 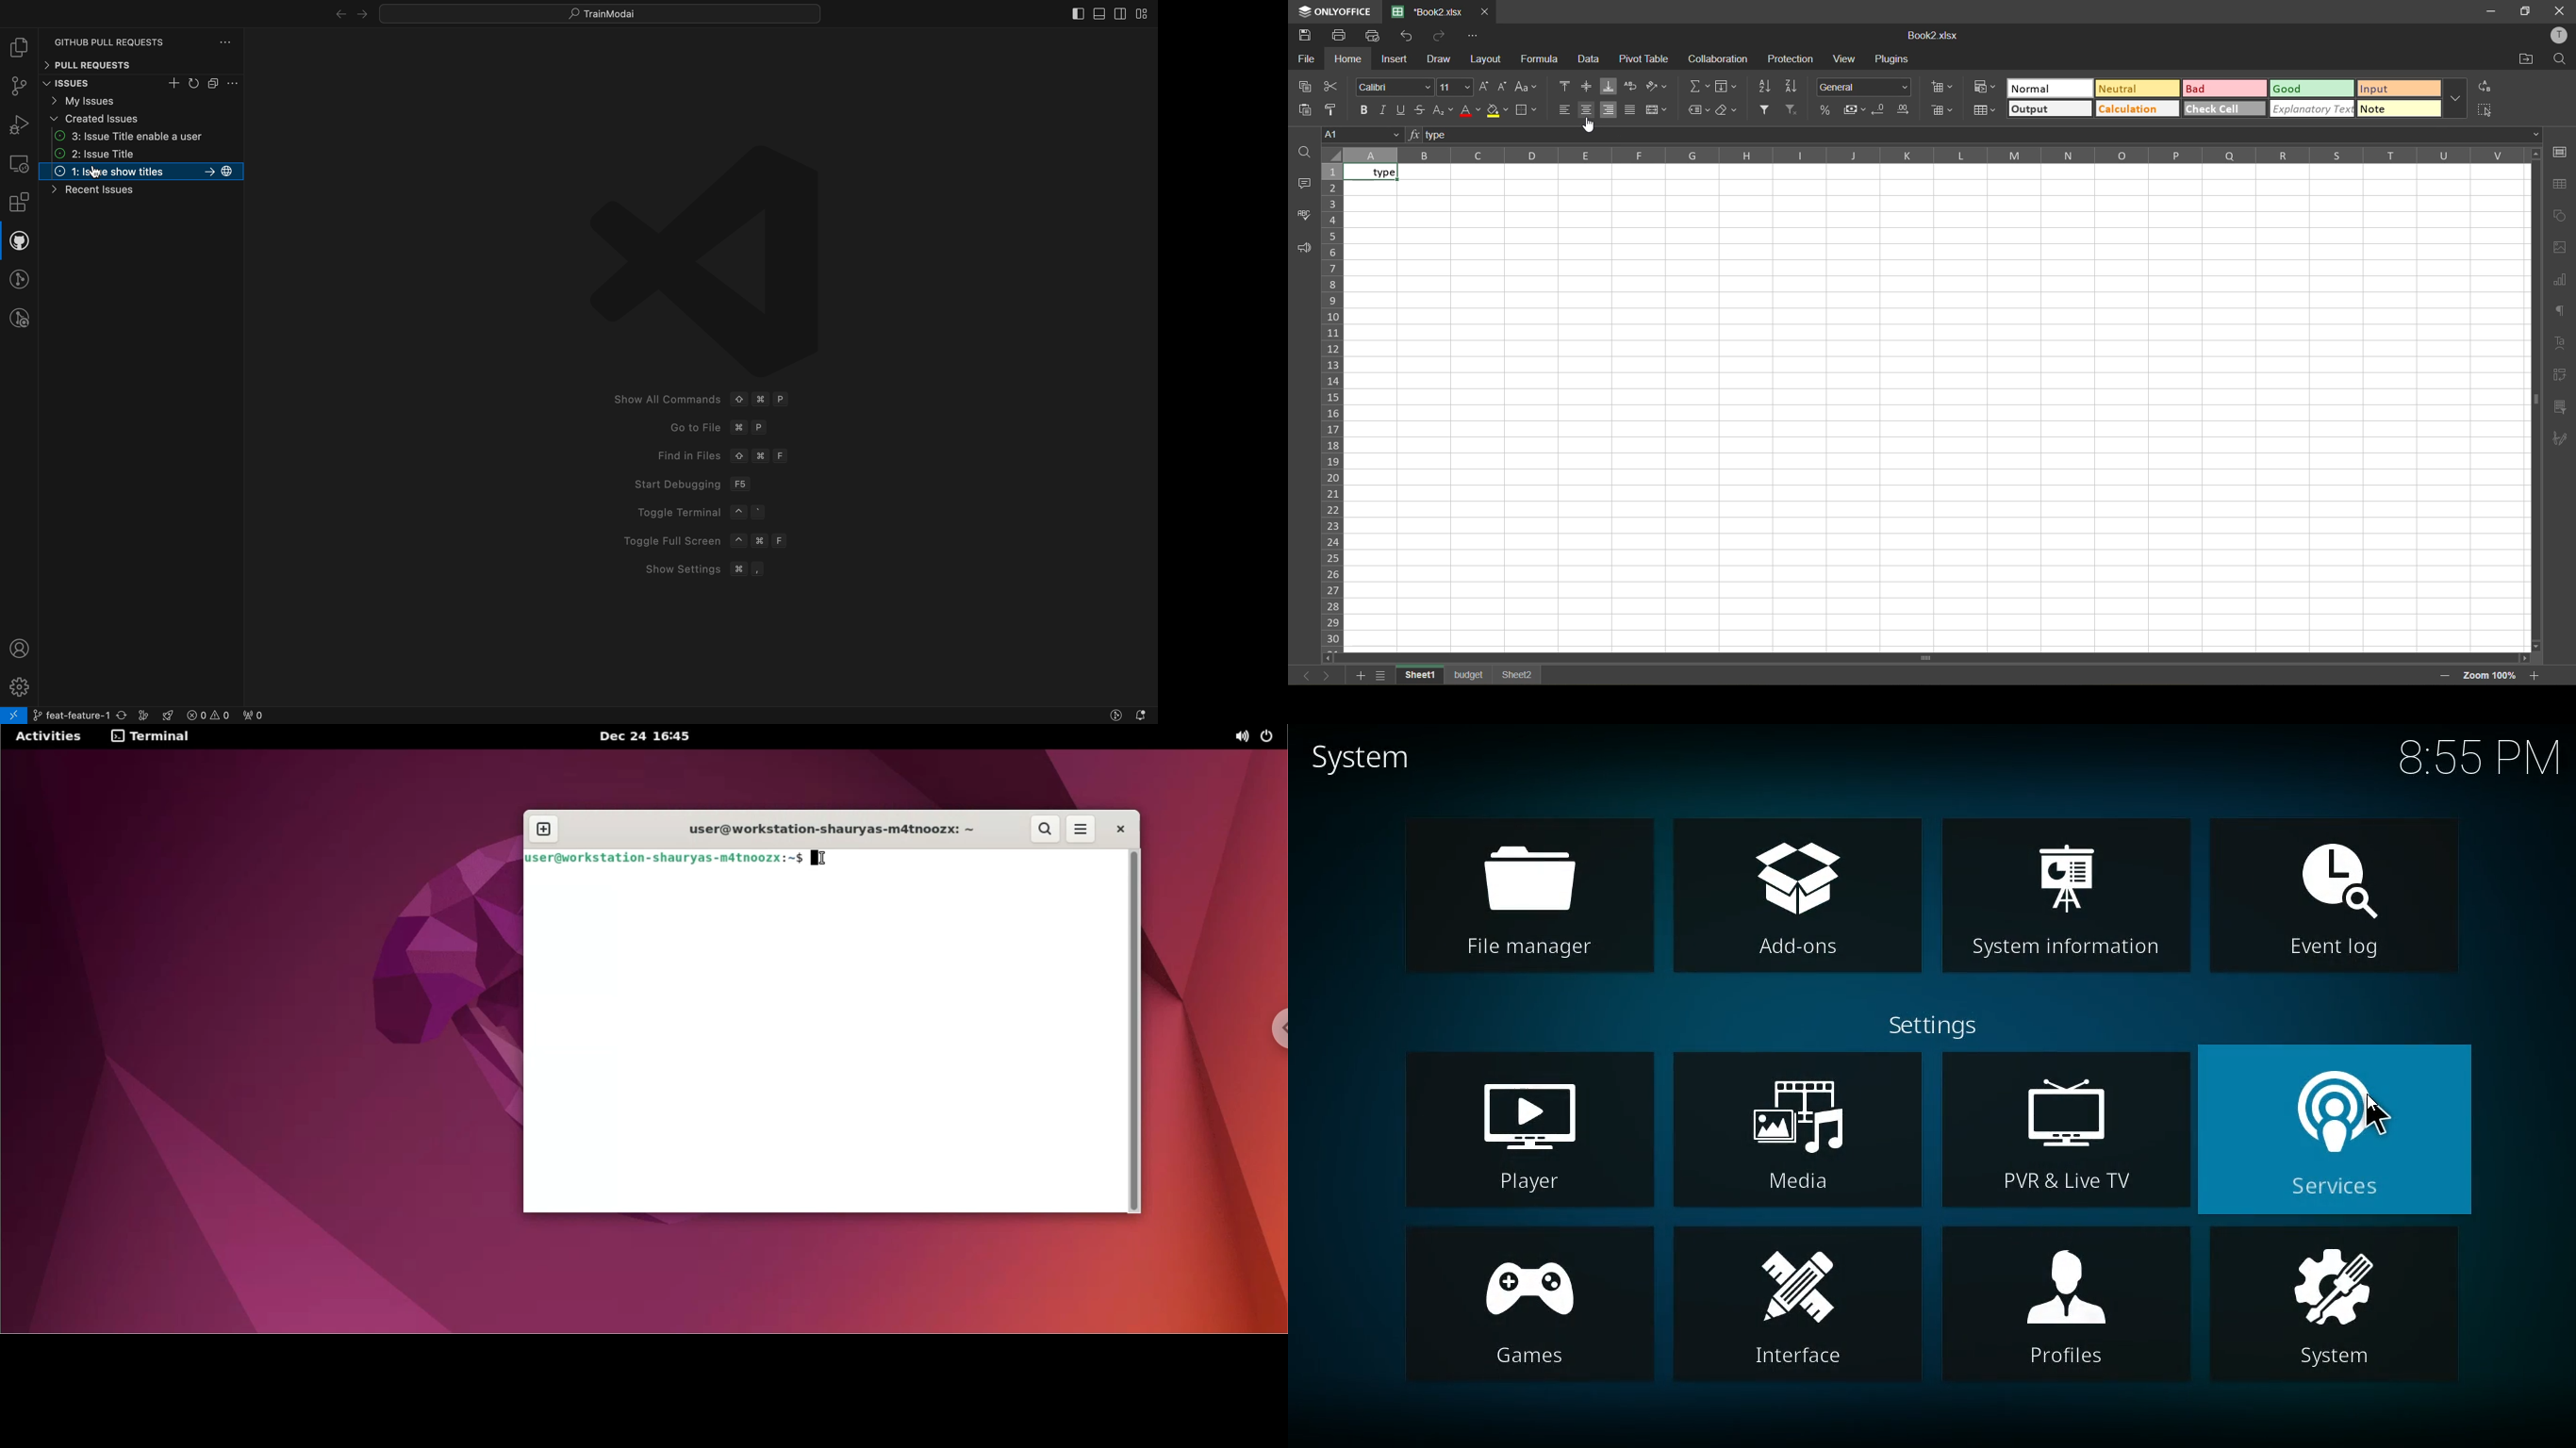 What do you see at coordinates (2561, 62) in the screenshot?
I see `find` at bounding box center [2561, 62].